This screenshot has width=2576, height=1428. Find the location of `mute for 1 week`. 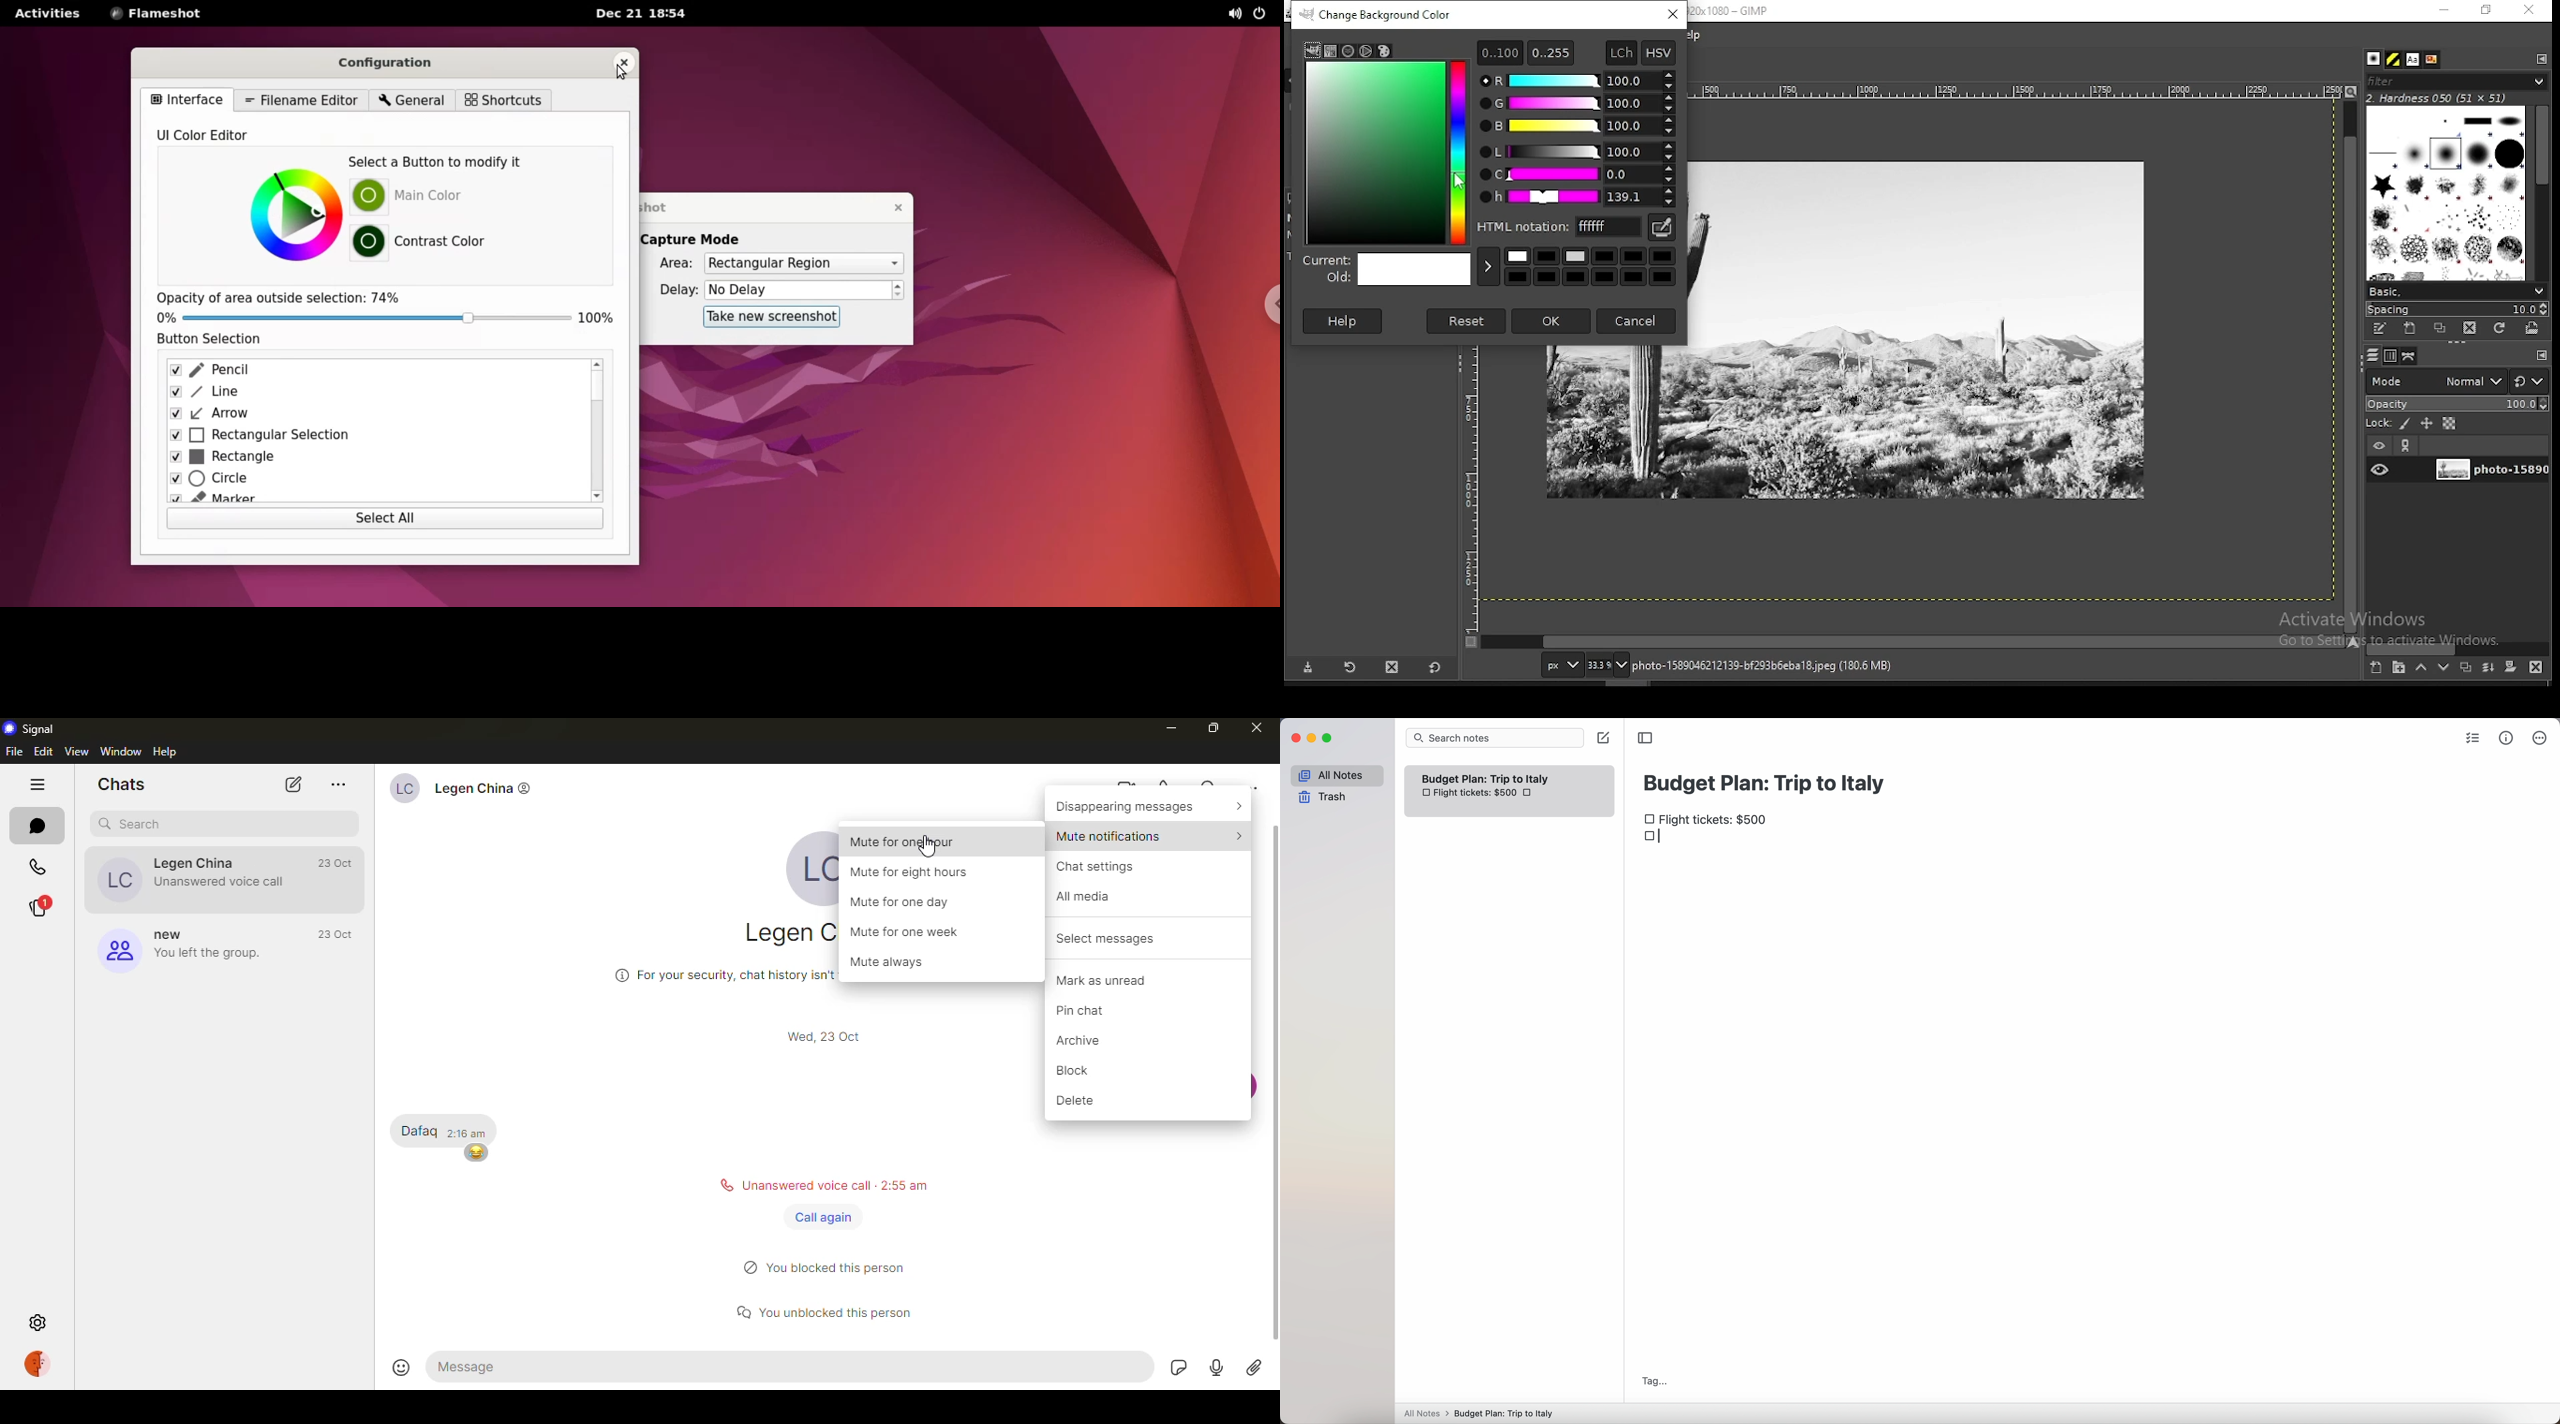

mute for 1 week is located at coordinates (912, 932).